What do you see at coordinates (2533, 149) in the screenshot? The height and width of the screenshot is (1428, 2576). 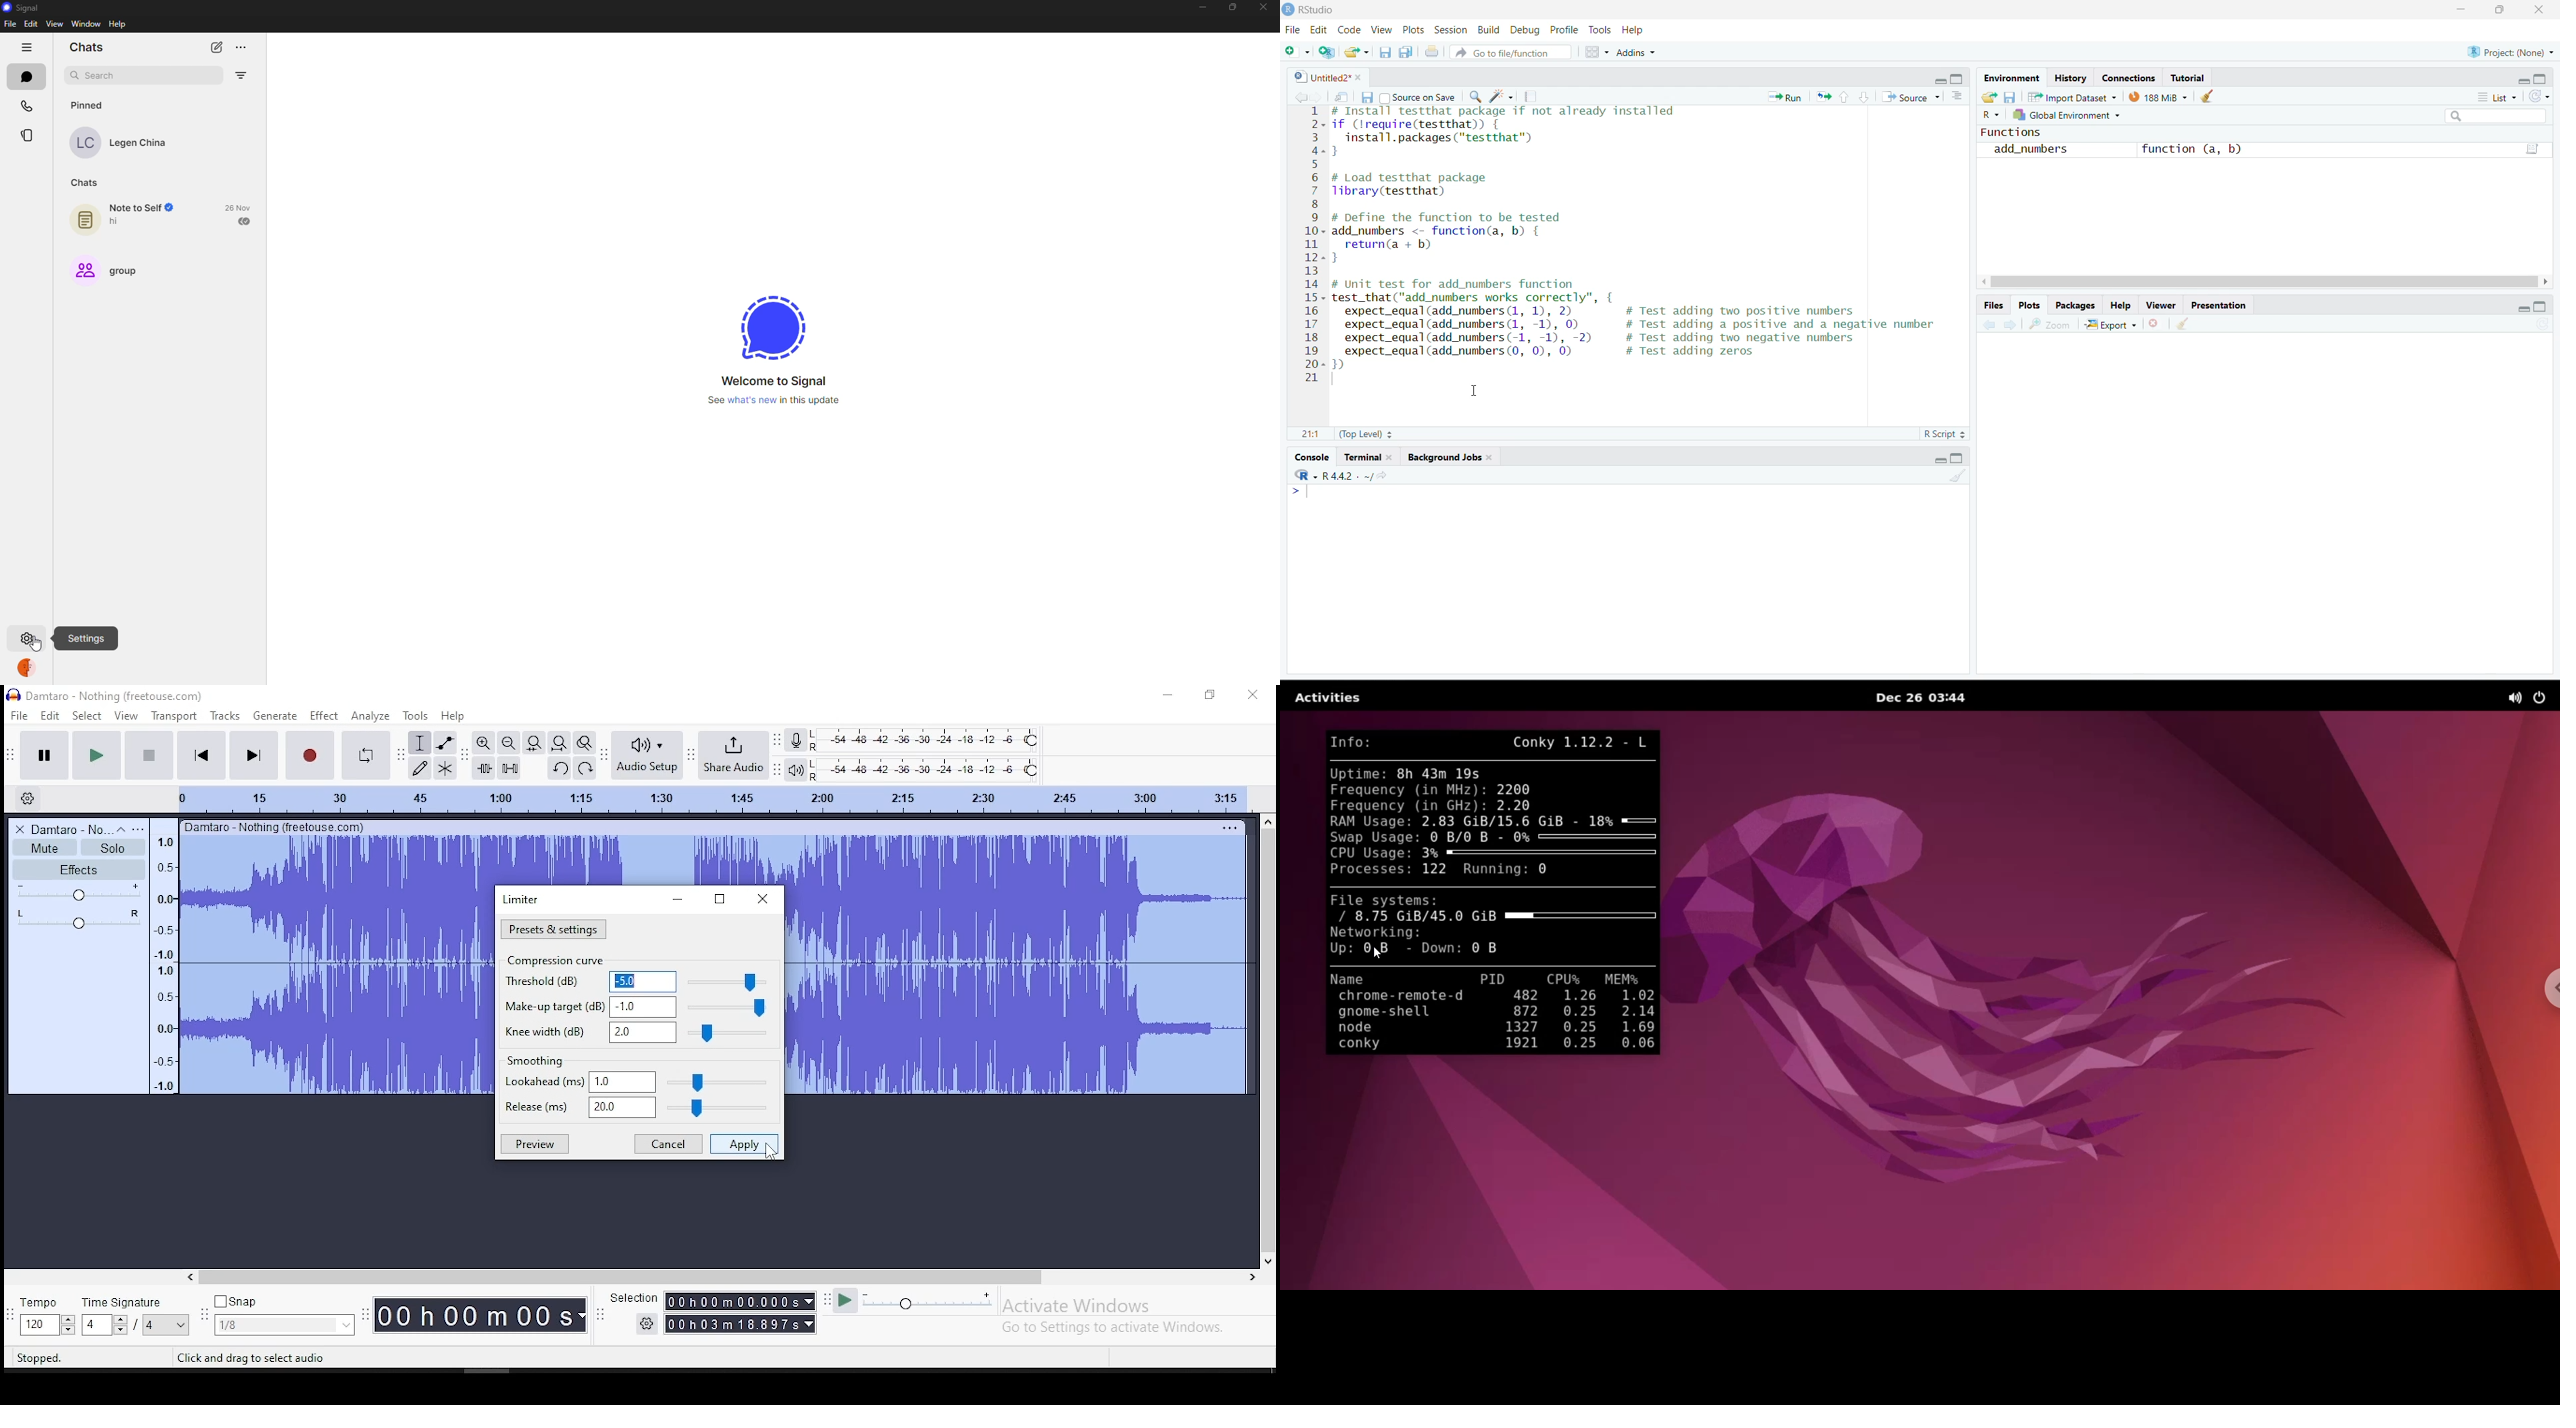 I see `function(a,b)` at bounding box center [2533, 149].